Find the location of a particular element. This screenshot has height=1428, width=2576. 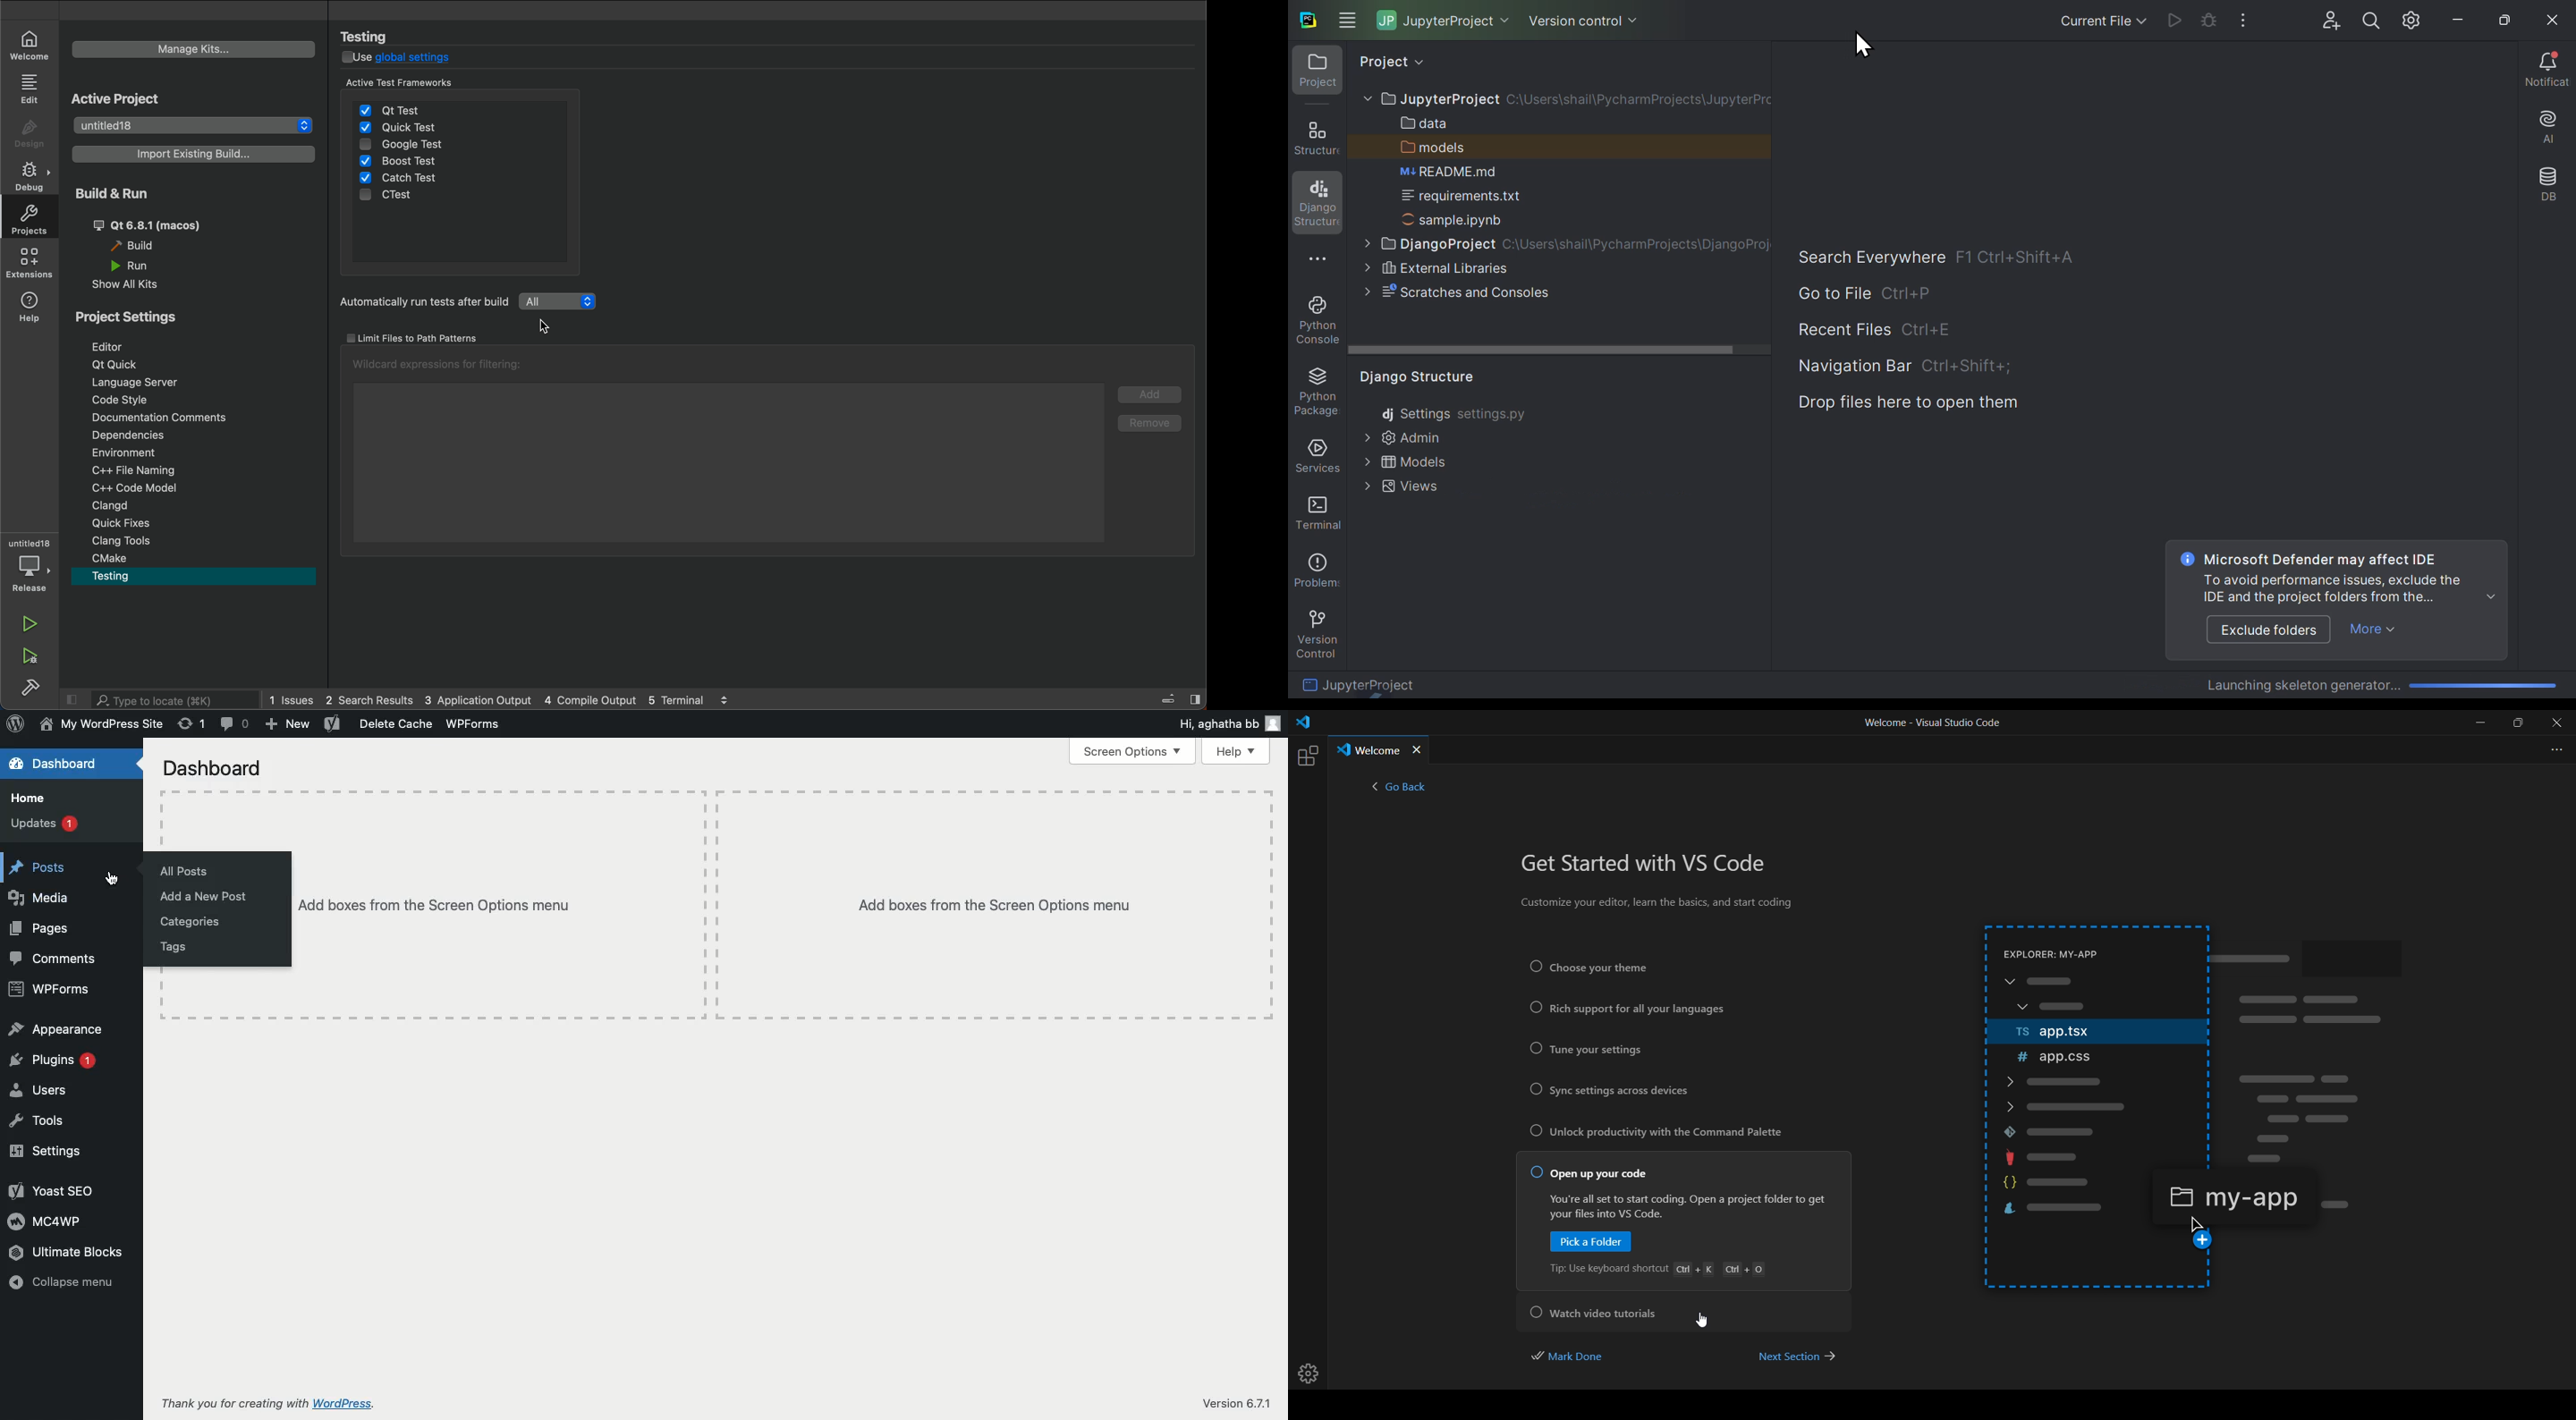

dependencies is located at coordinates (140, 435).